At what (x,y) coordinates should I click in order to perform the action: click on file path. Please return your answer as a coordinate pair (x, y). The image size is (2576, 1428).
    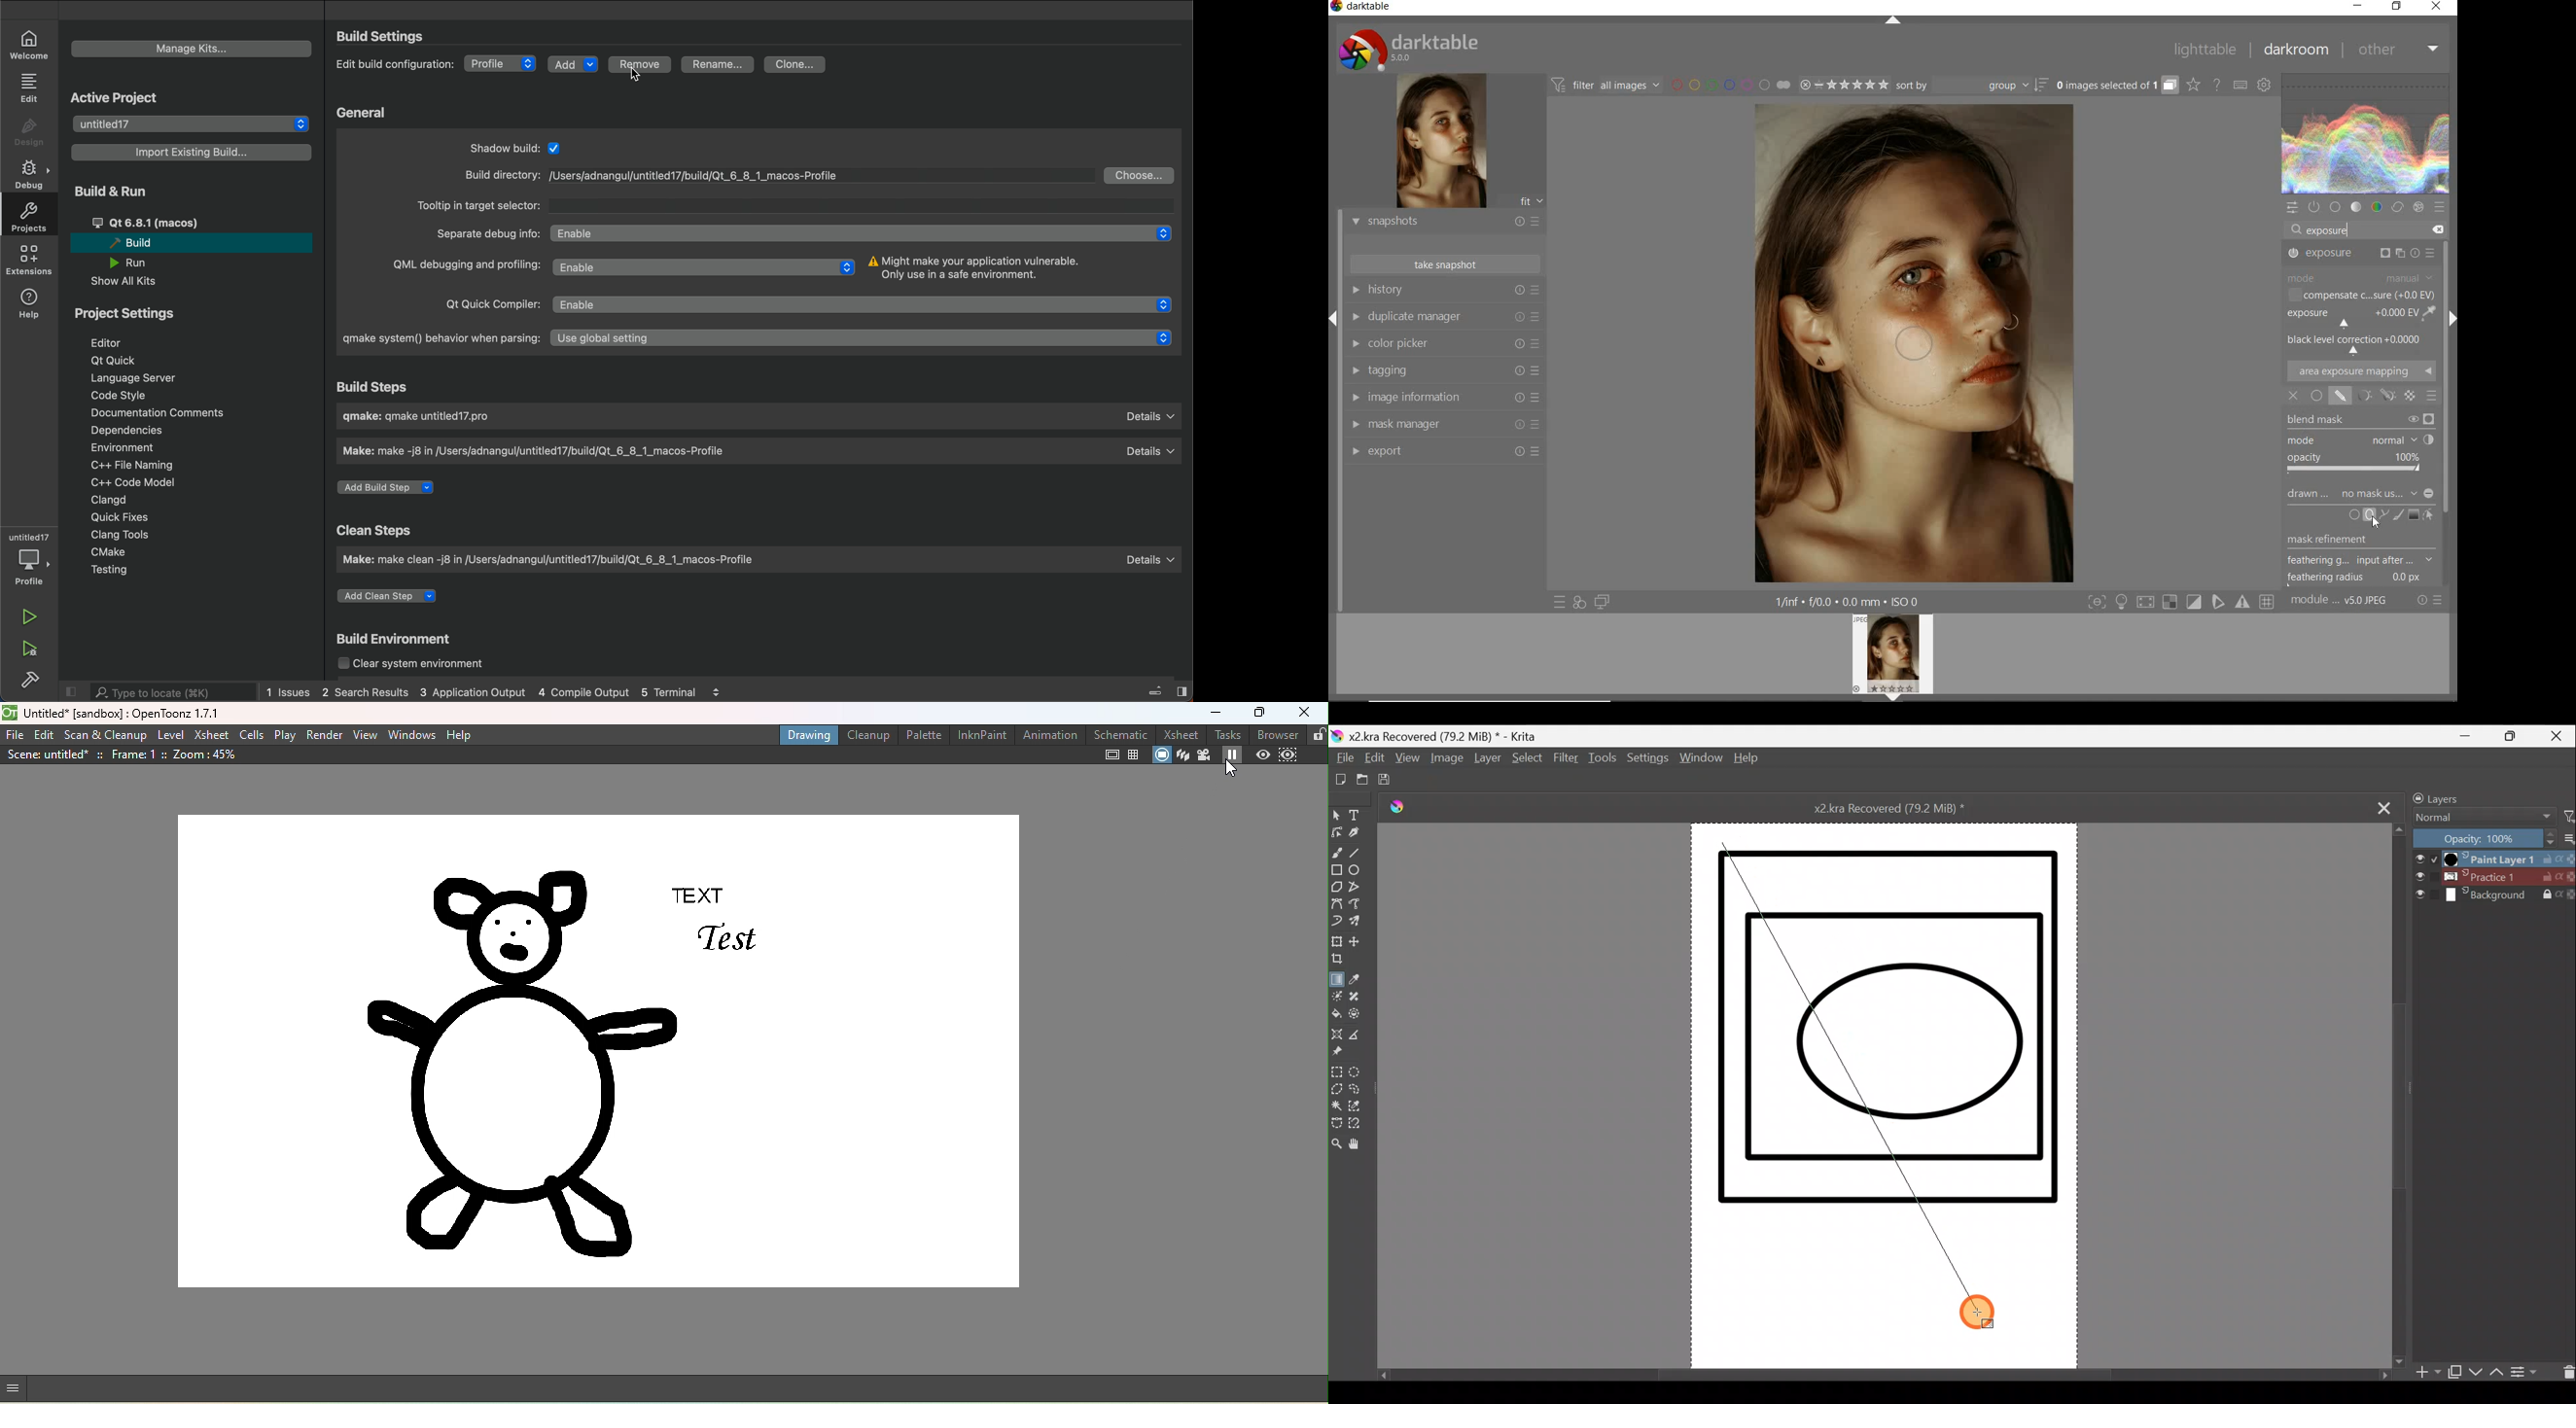
    Looking at the image, I should click on (691, 176).